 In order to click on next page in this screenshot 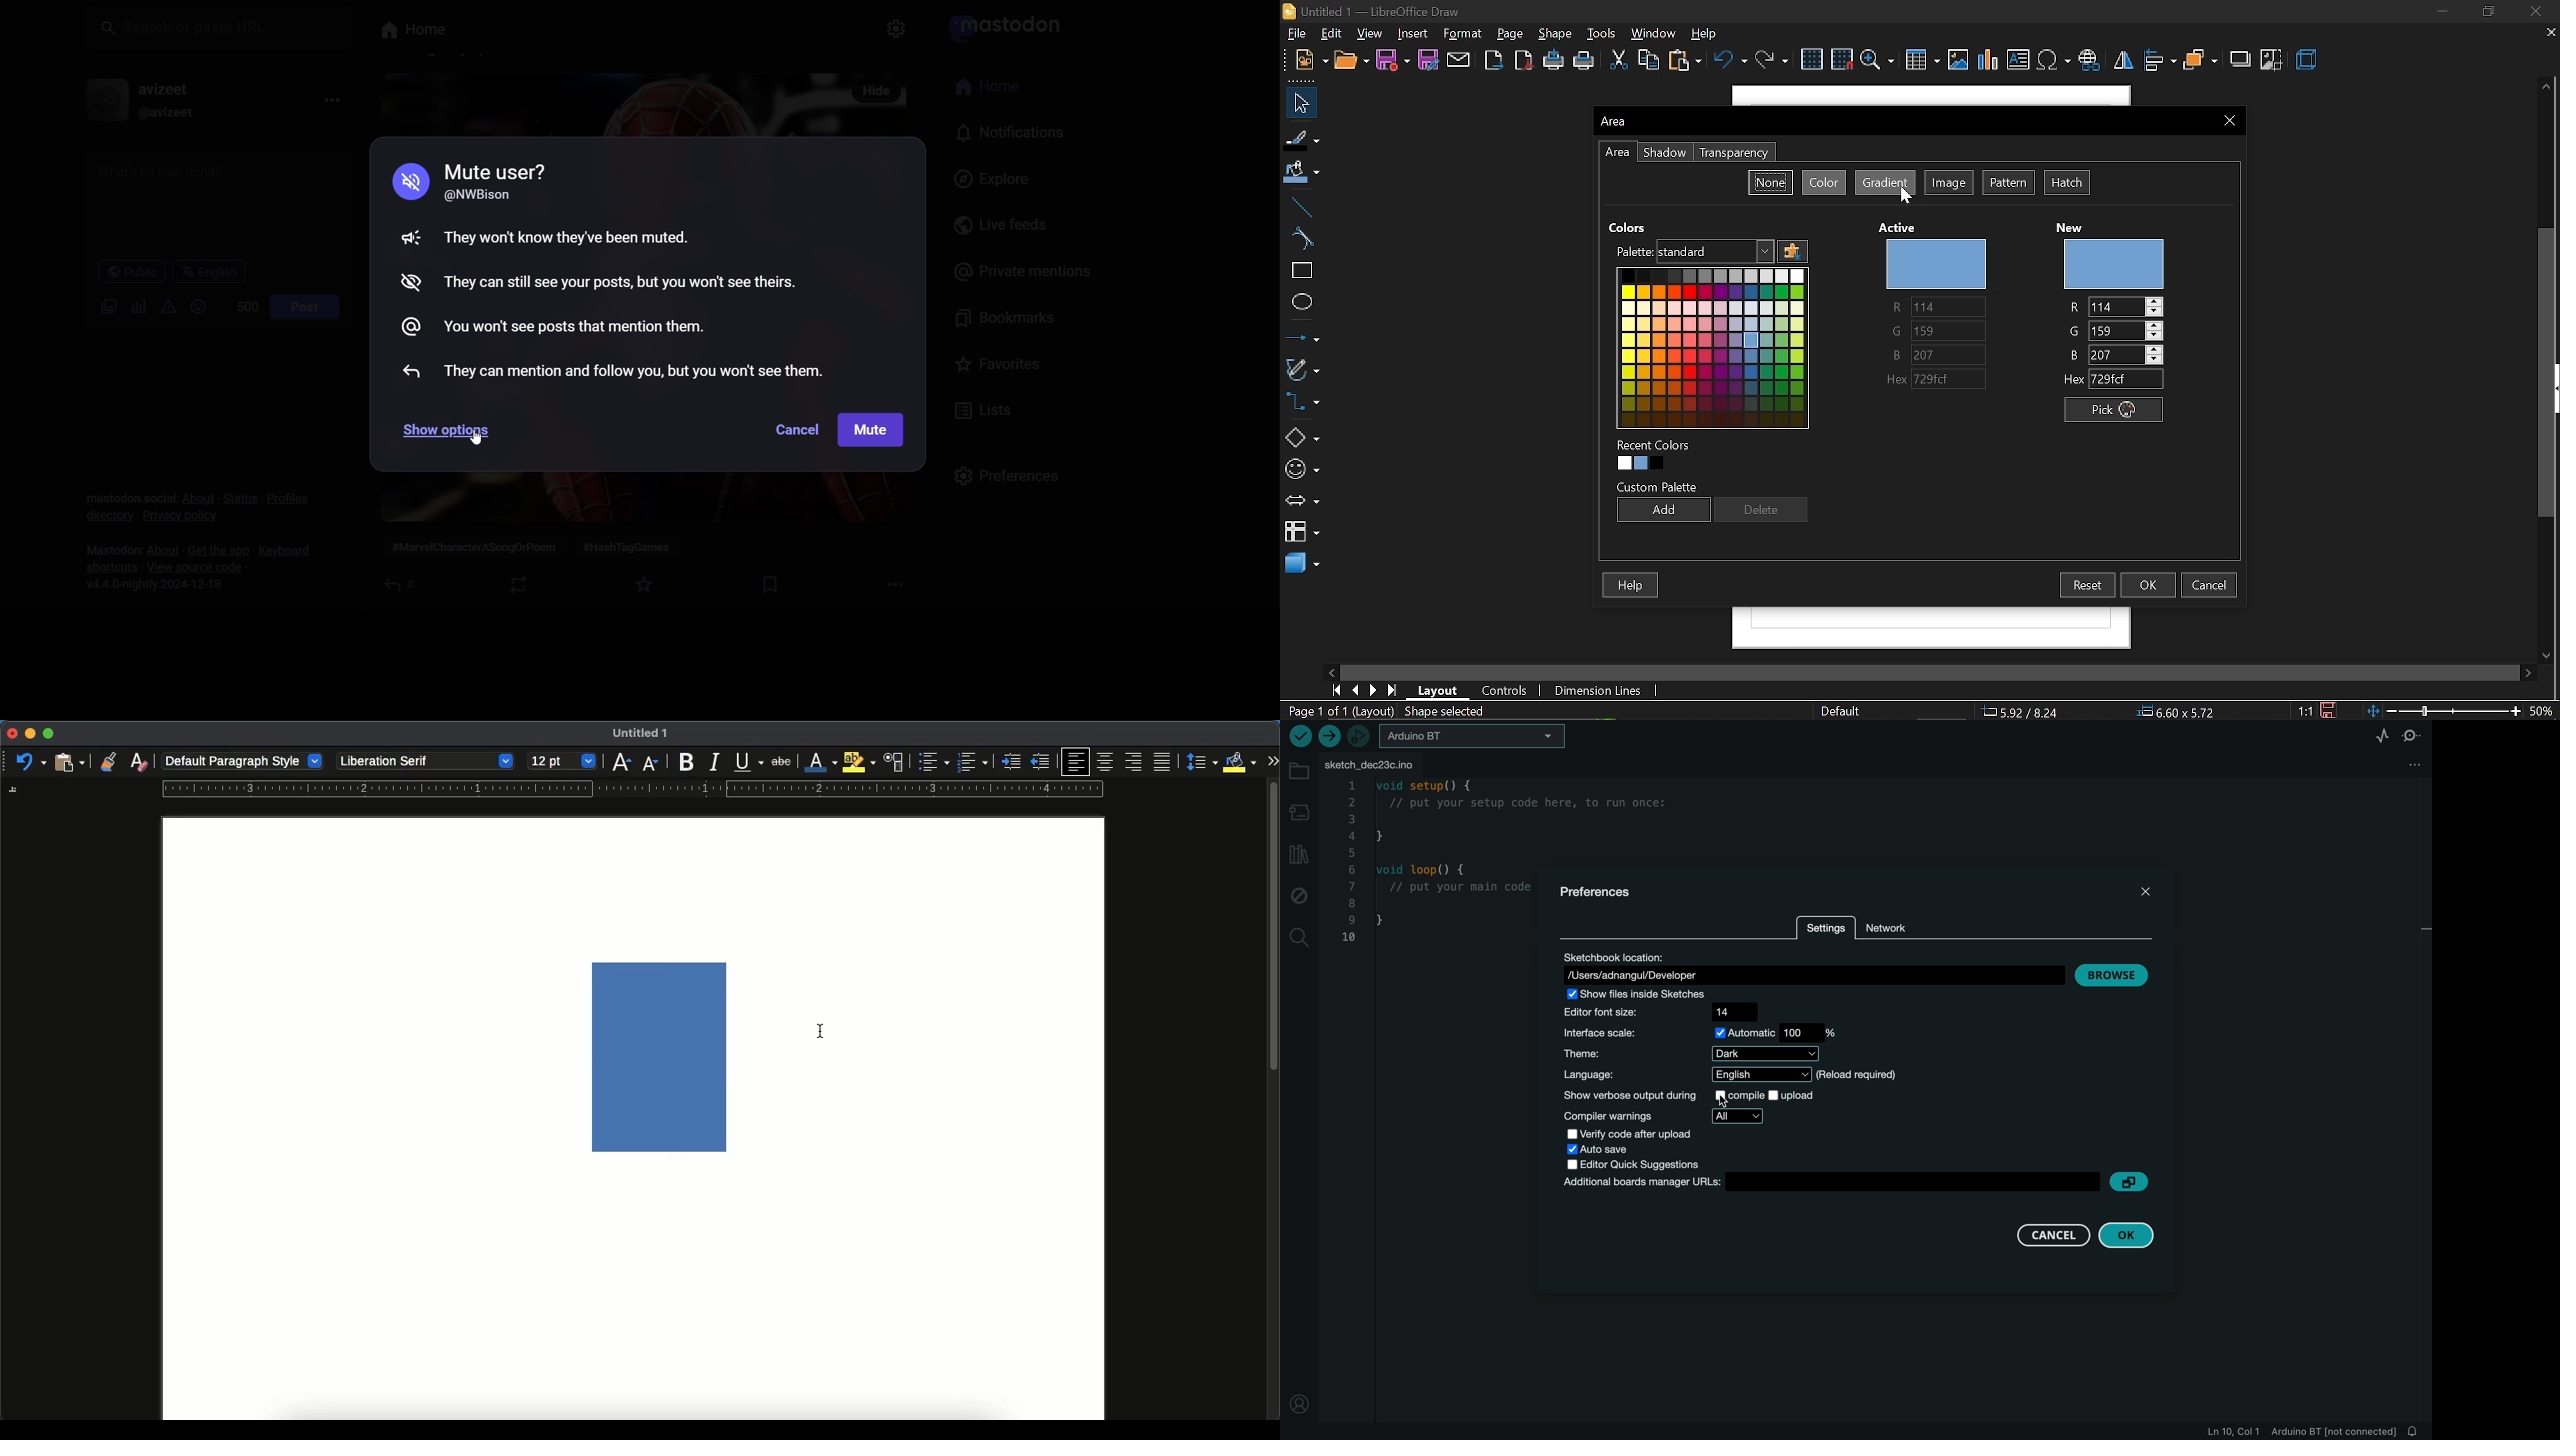, I will do `click(1374, 689)`.